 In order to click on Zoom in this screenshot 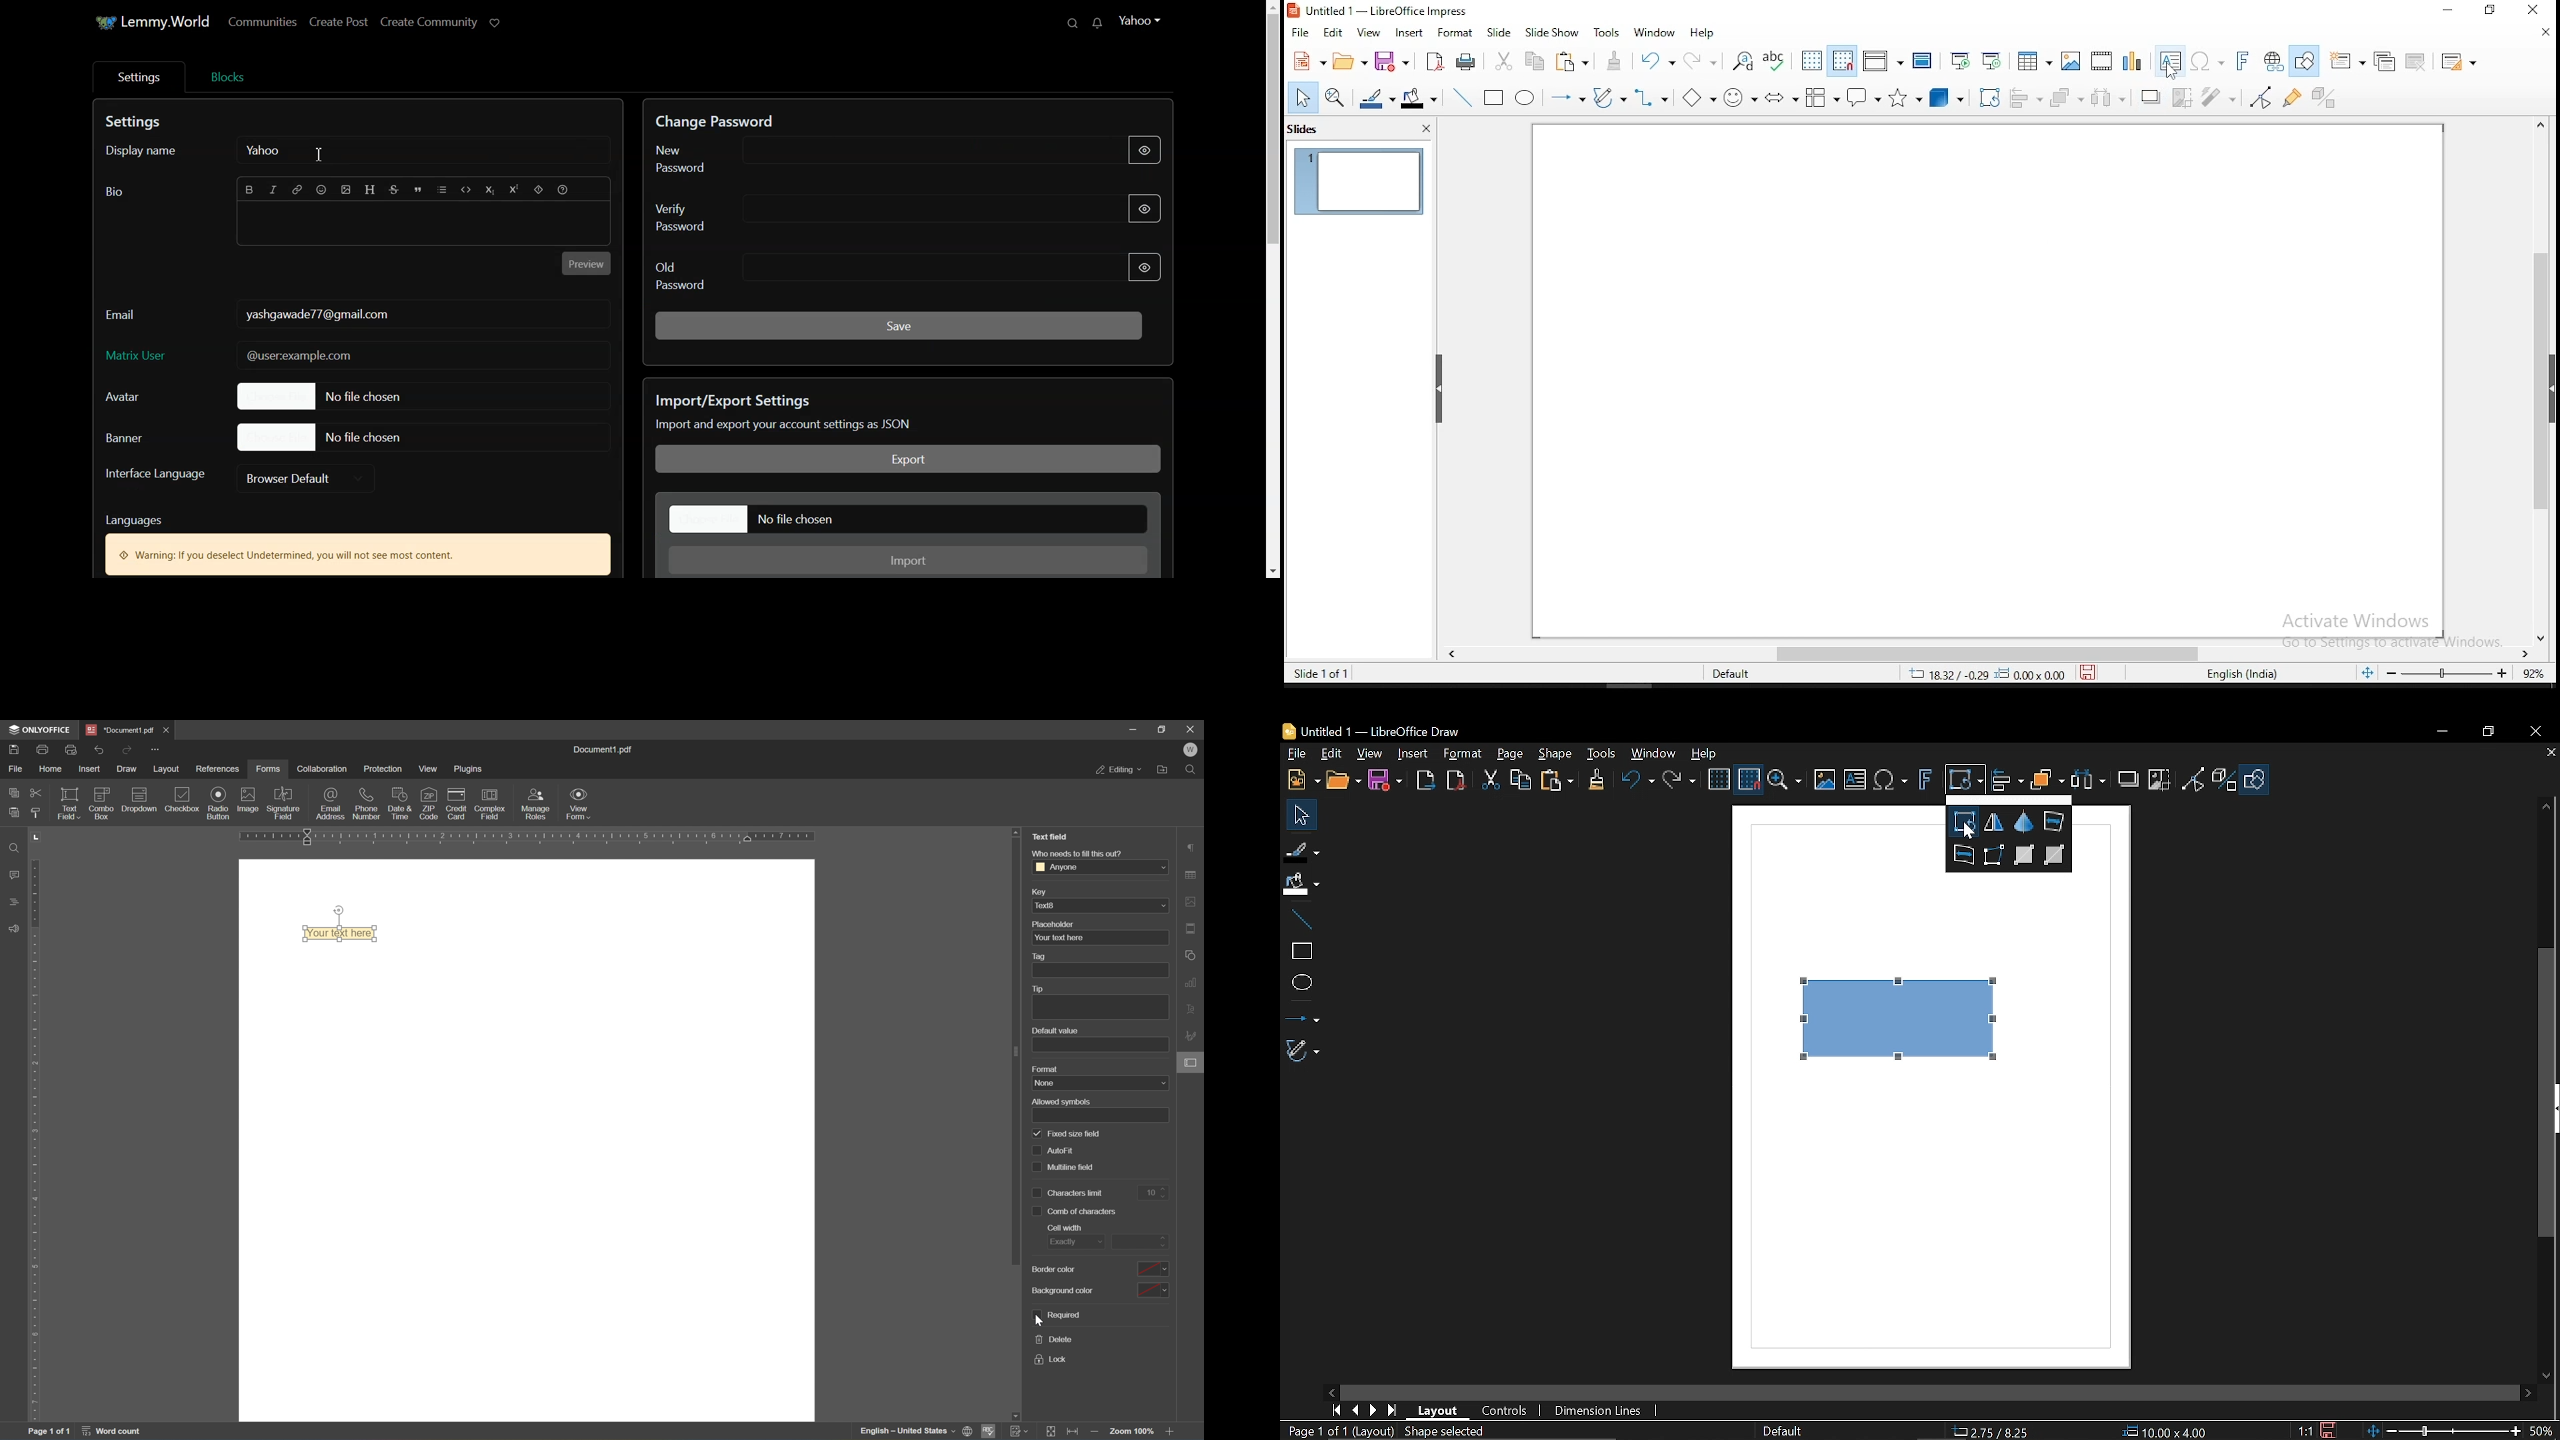, I will do `click(1785, 781)`.